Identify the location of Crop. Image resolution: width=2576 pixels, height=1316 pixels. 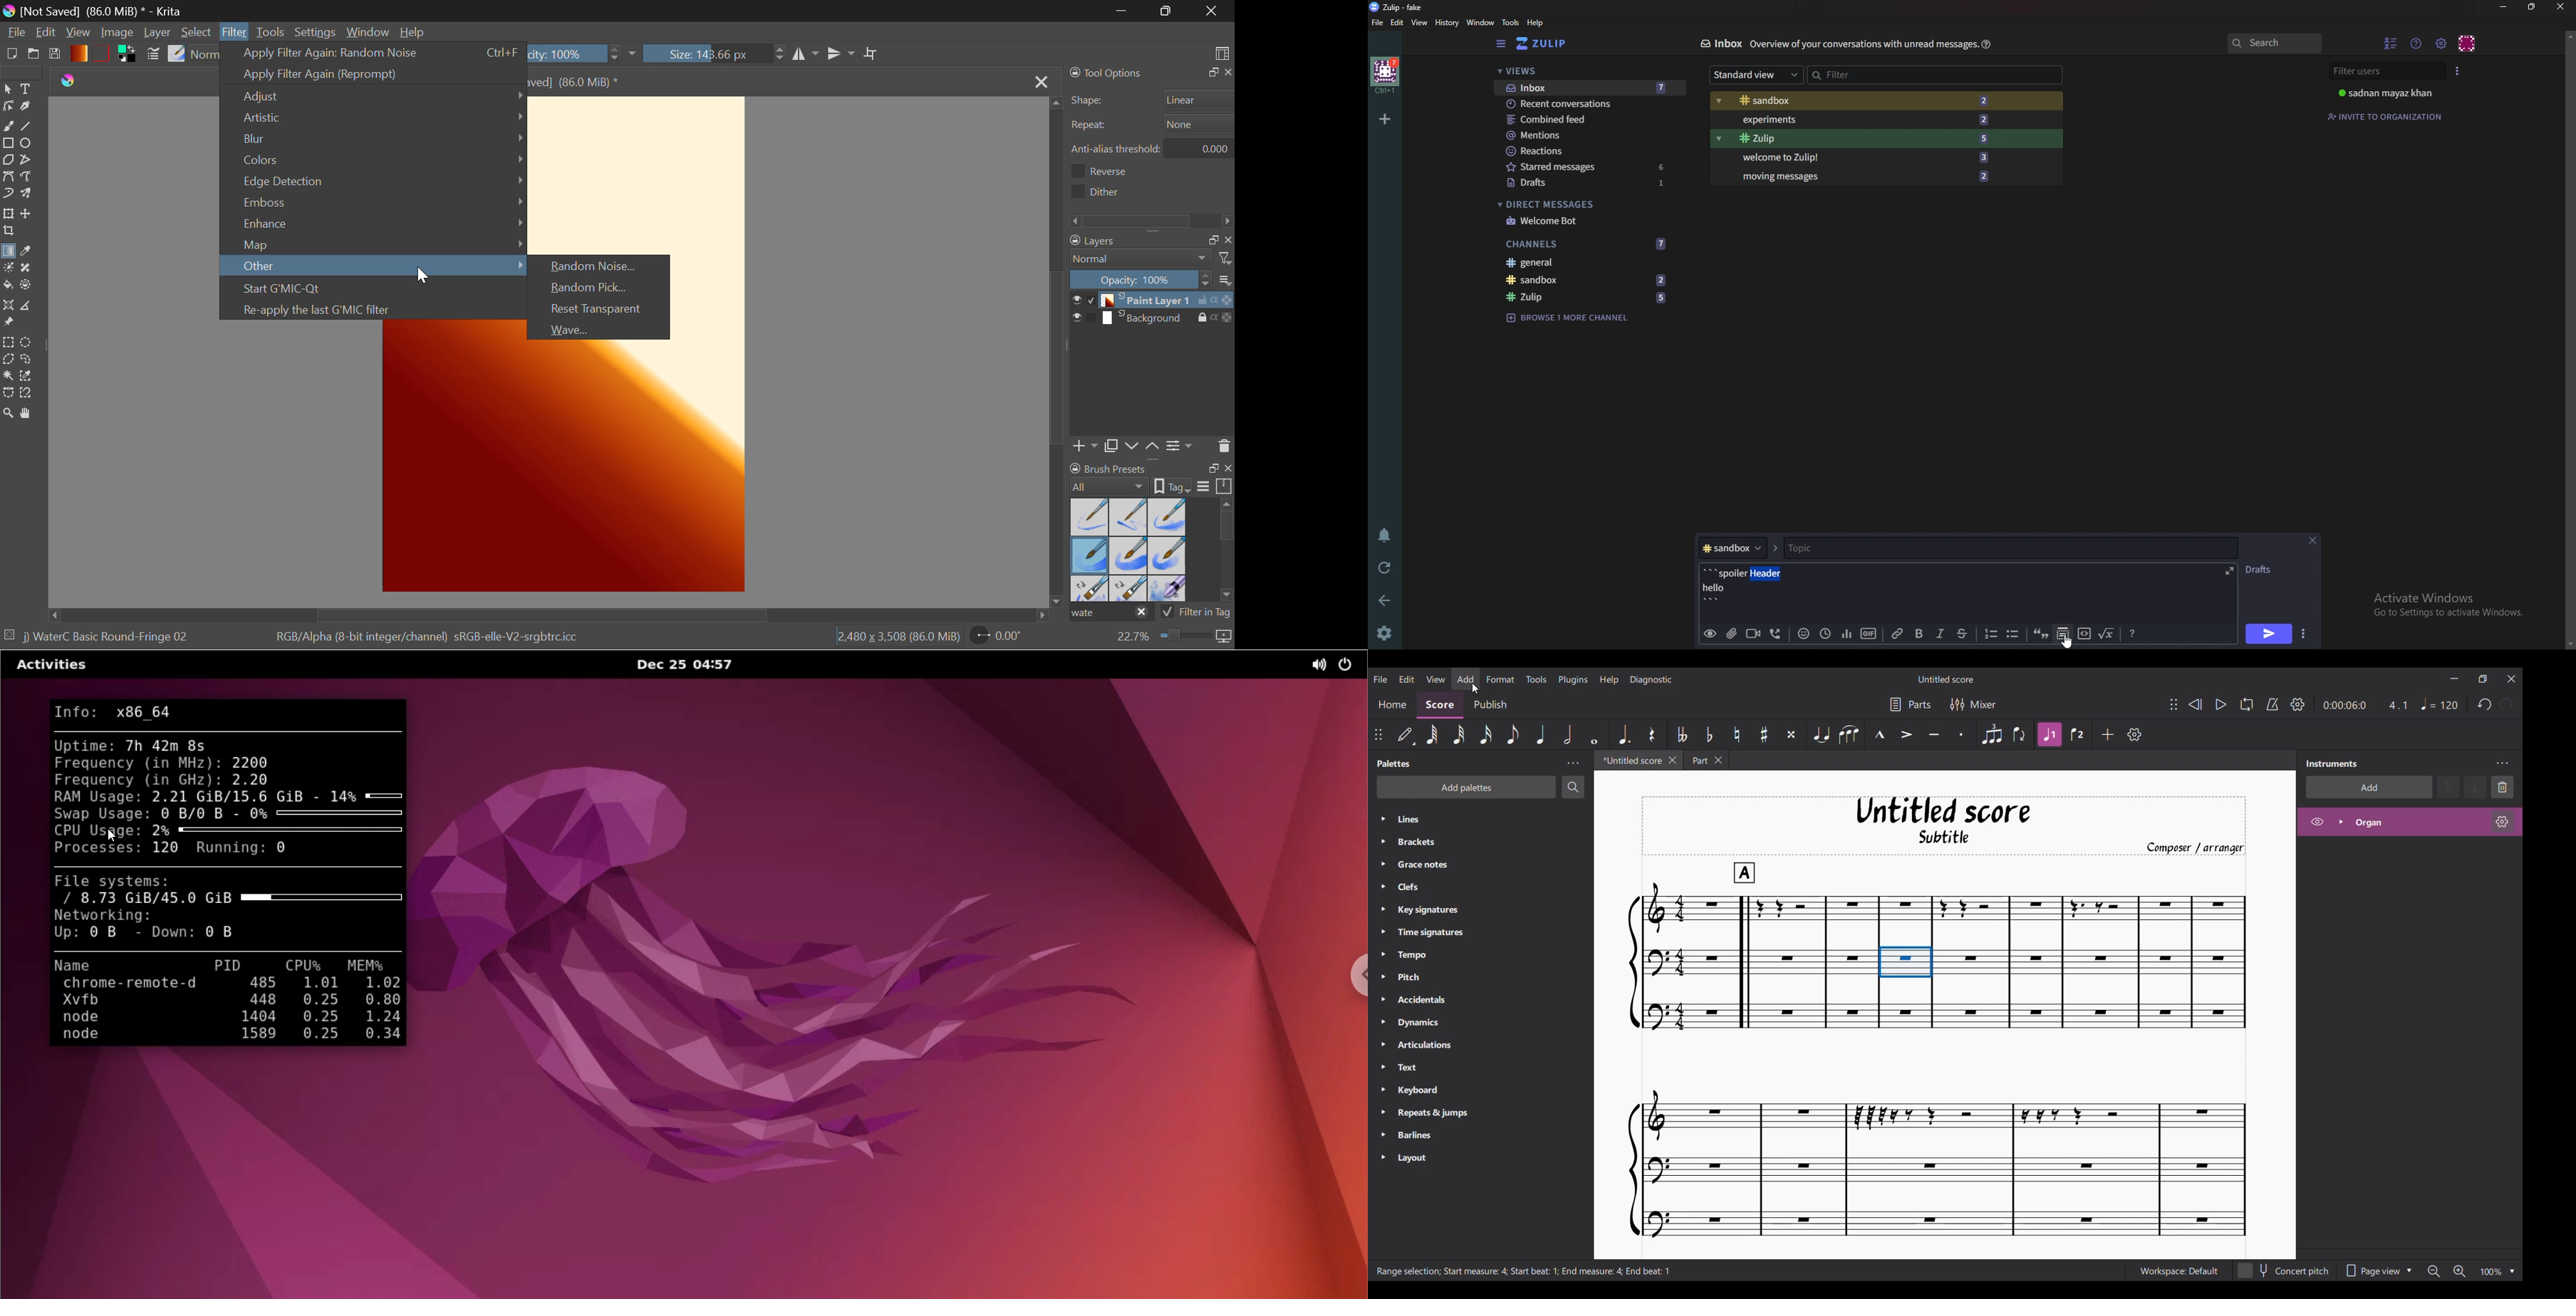
(872, 55).